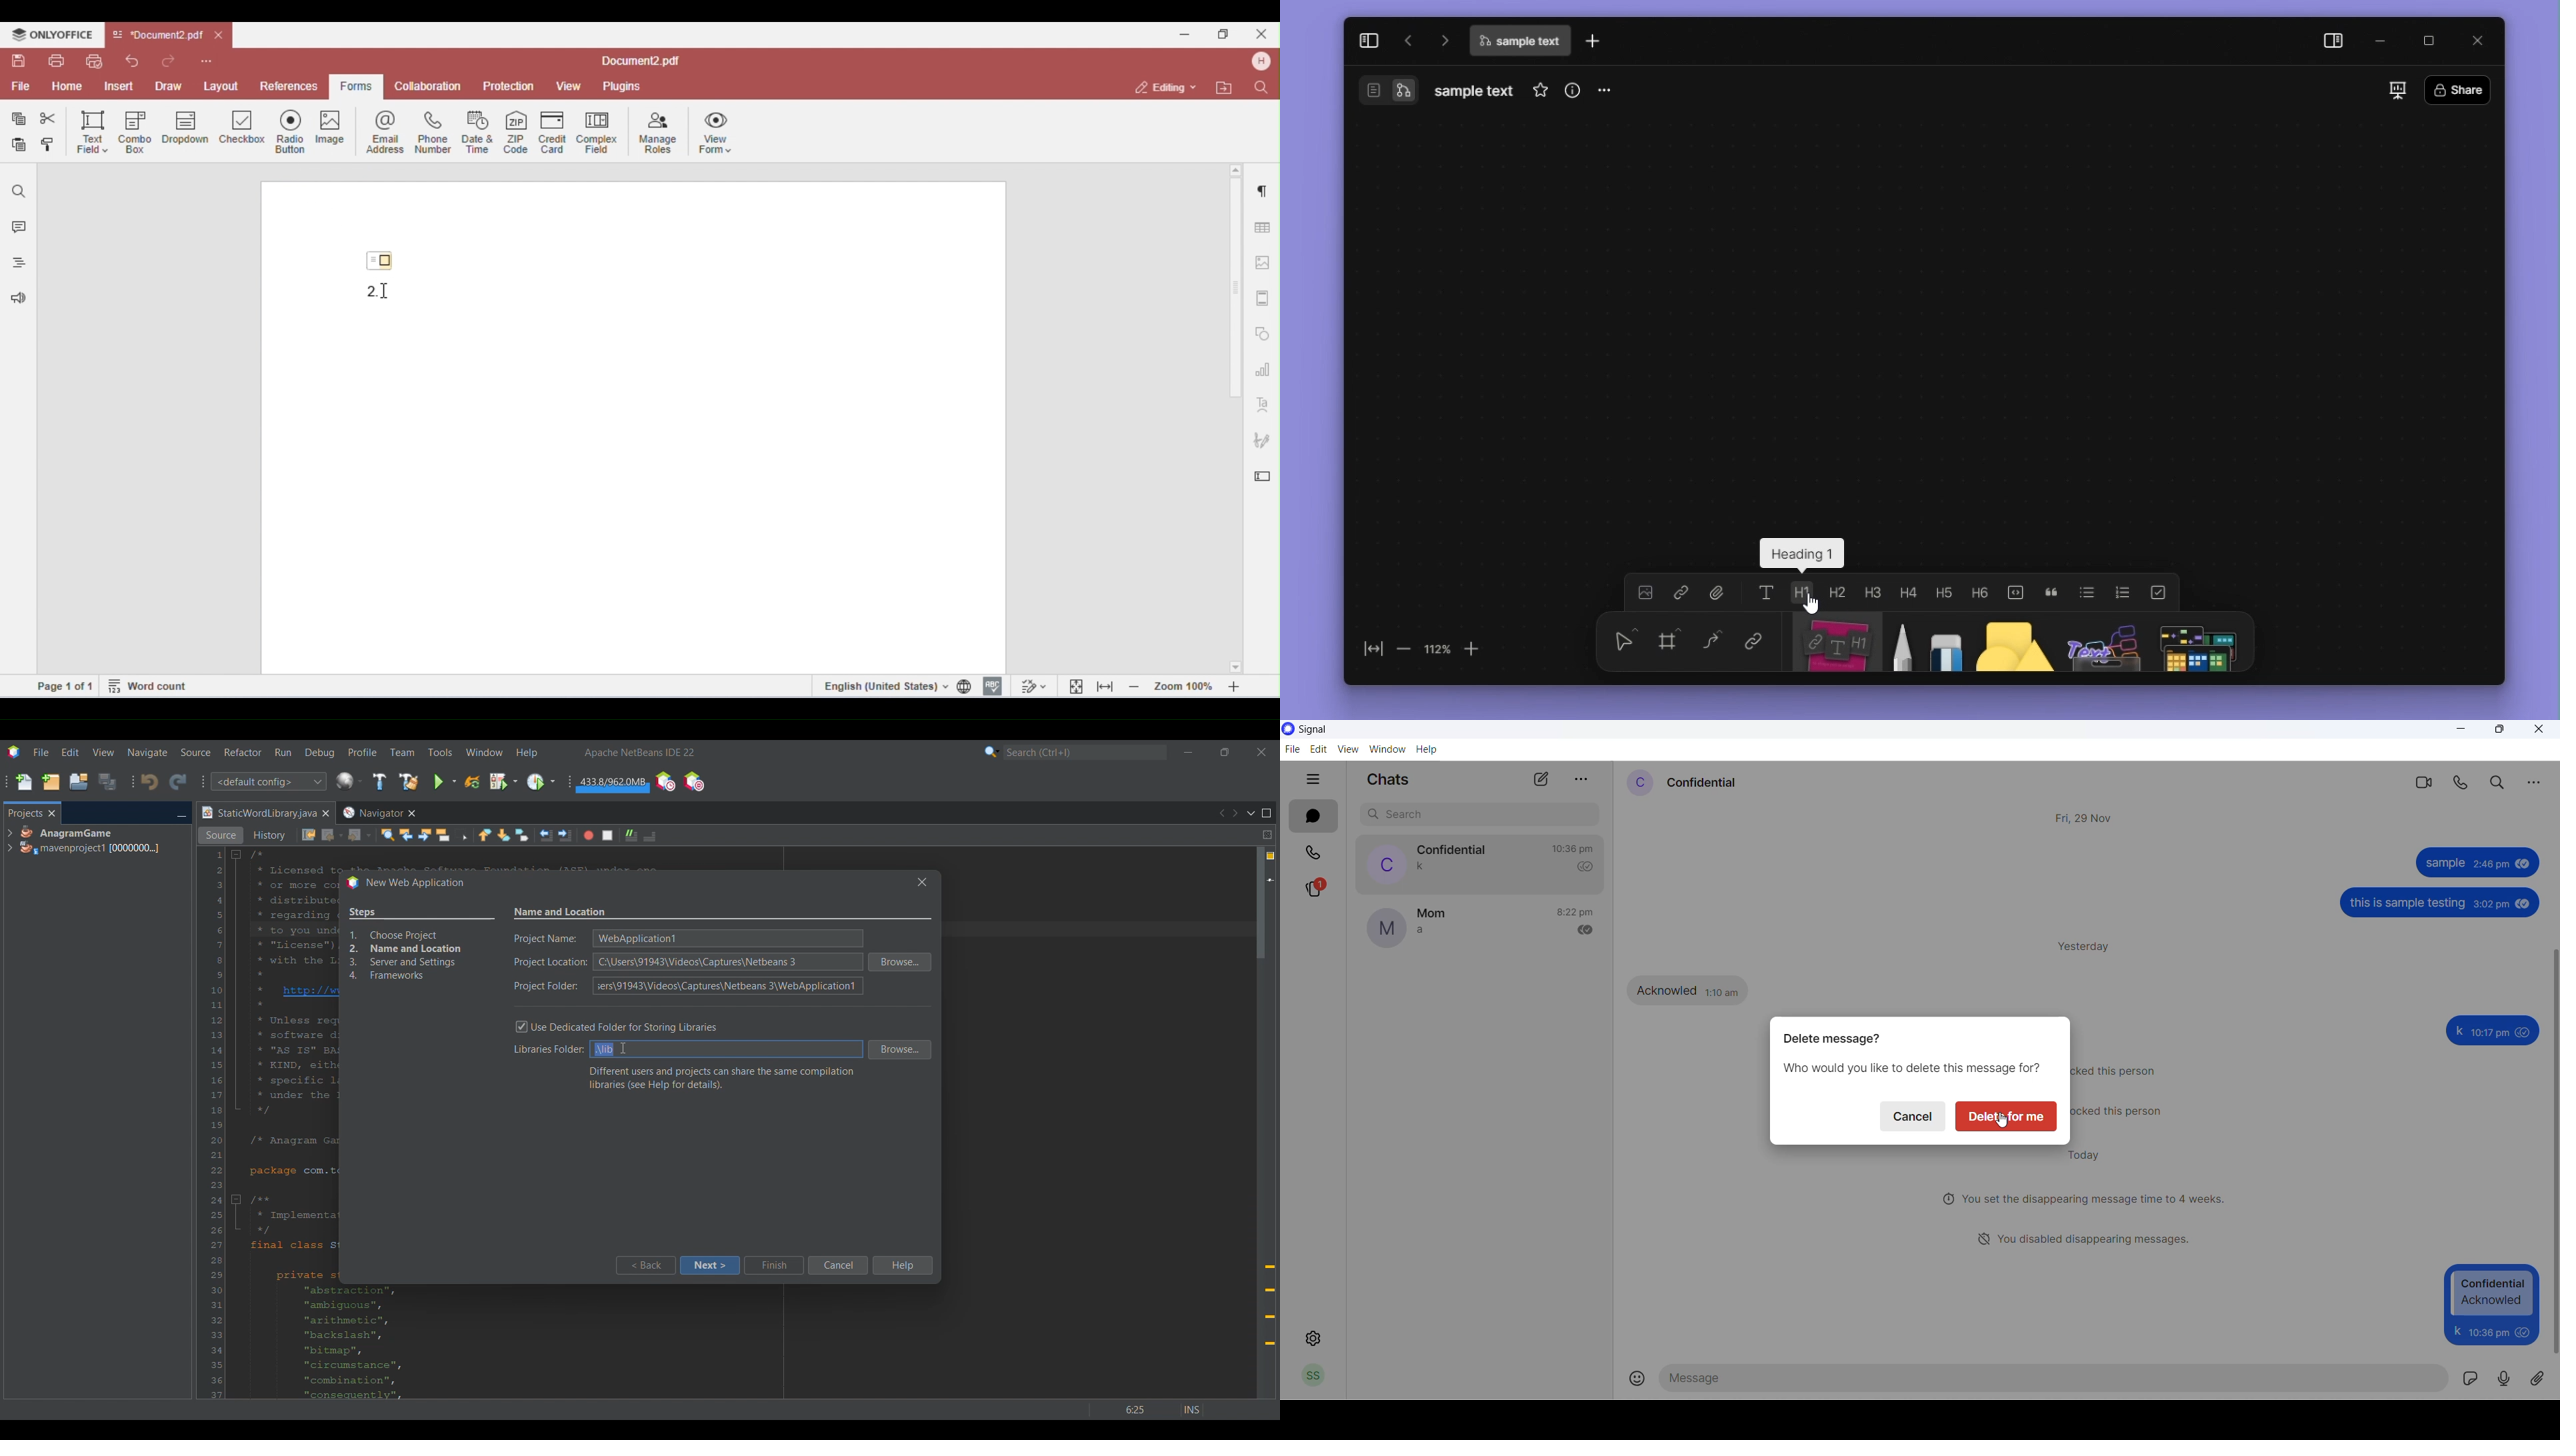 The width and height of the screenshot is (2576, 1456). I want to click on seen, so click(2523, 1331).